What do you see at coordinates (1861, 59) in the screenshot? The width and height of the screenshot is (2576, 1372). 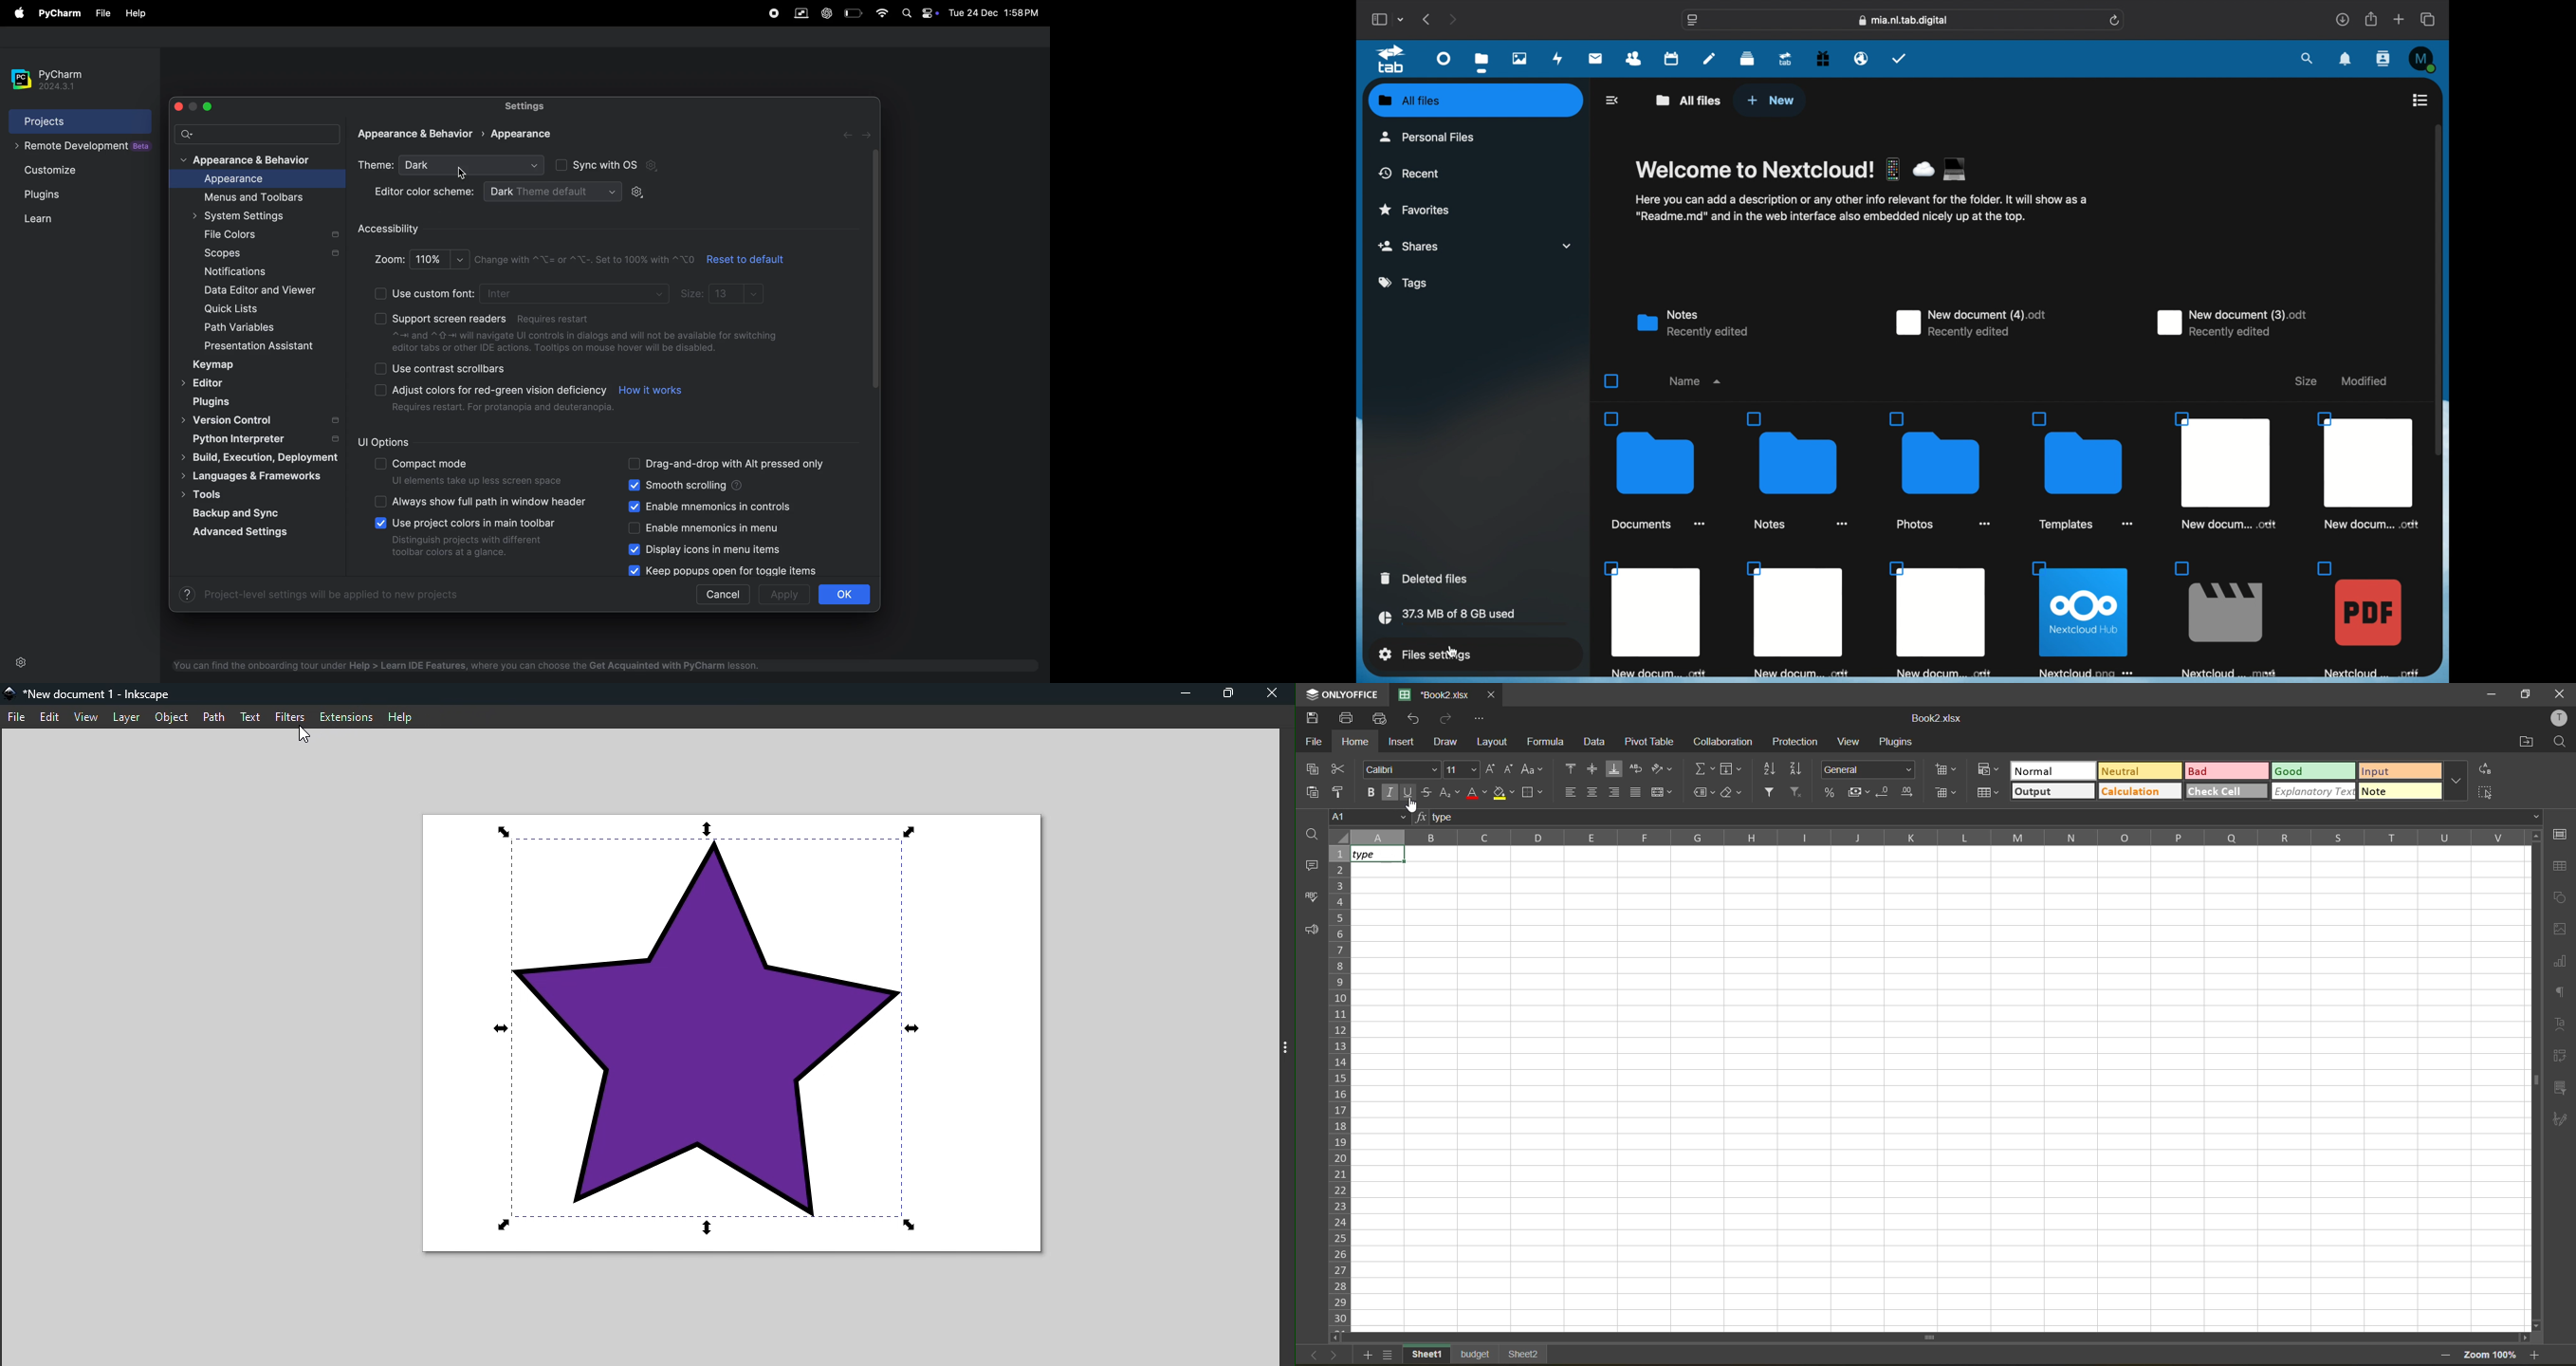 I see `email` at bounding box center [1861, 59].